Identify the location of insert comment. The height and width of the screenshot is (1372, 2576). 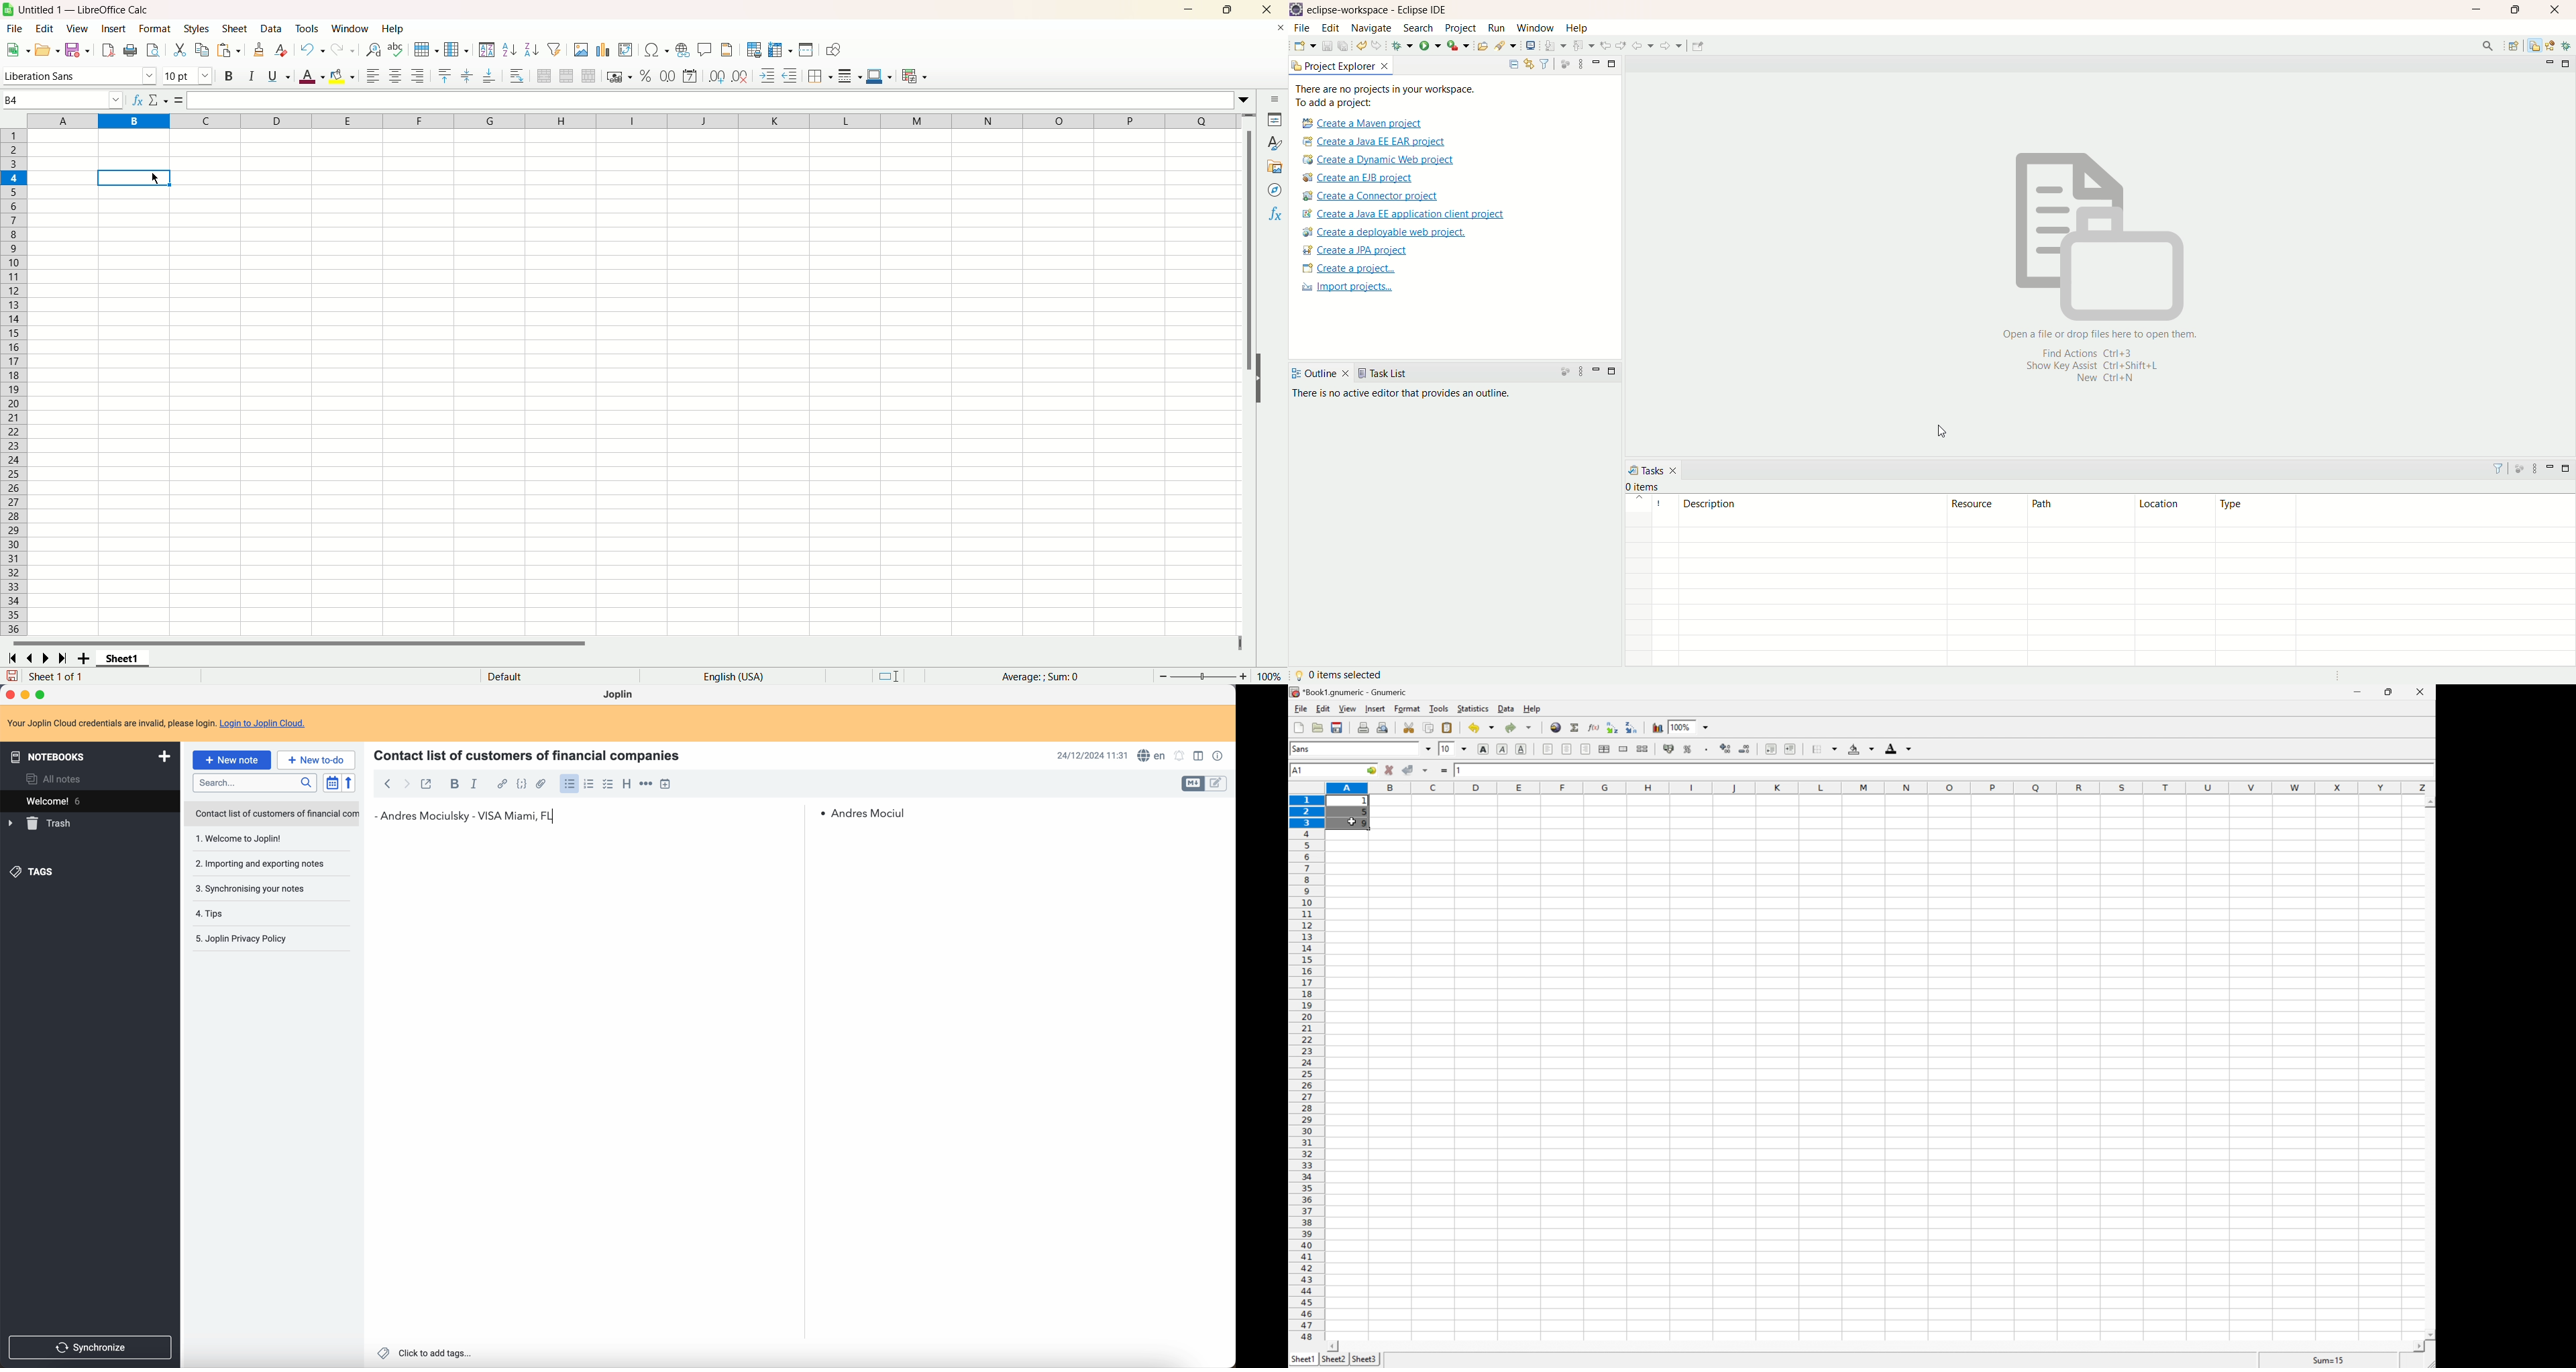
(703, 50).